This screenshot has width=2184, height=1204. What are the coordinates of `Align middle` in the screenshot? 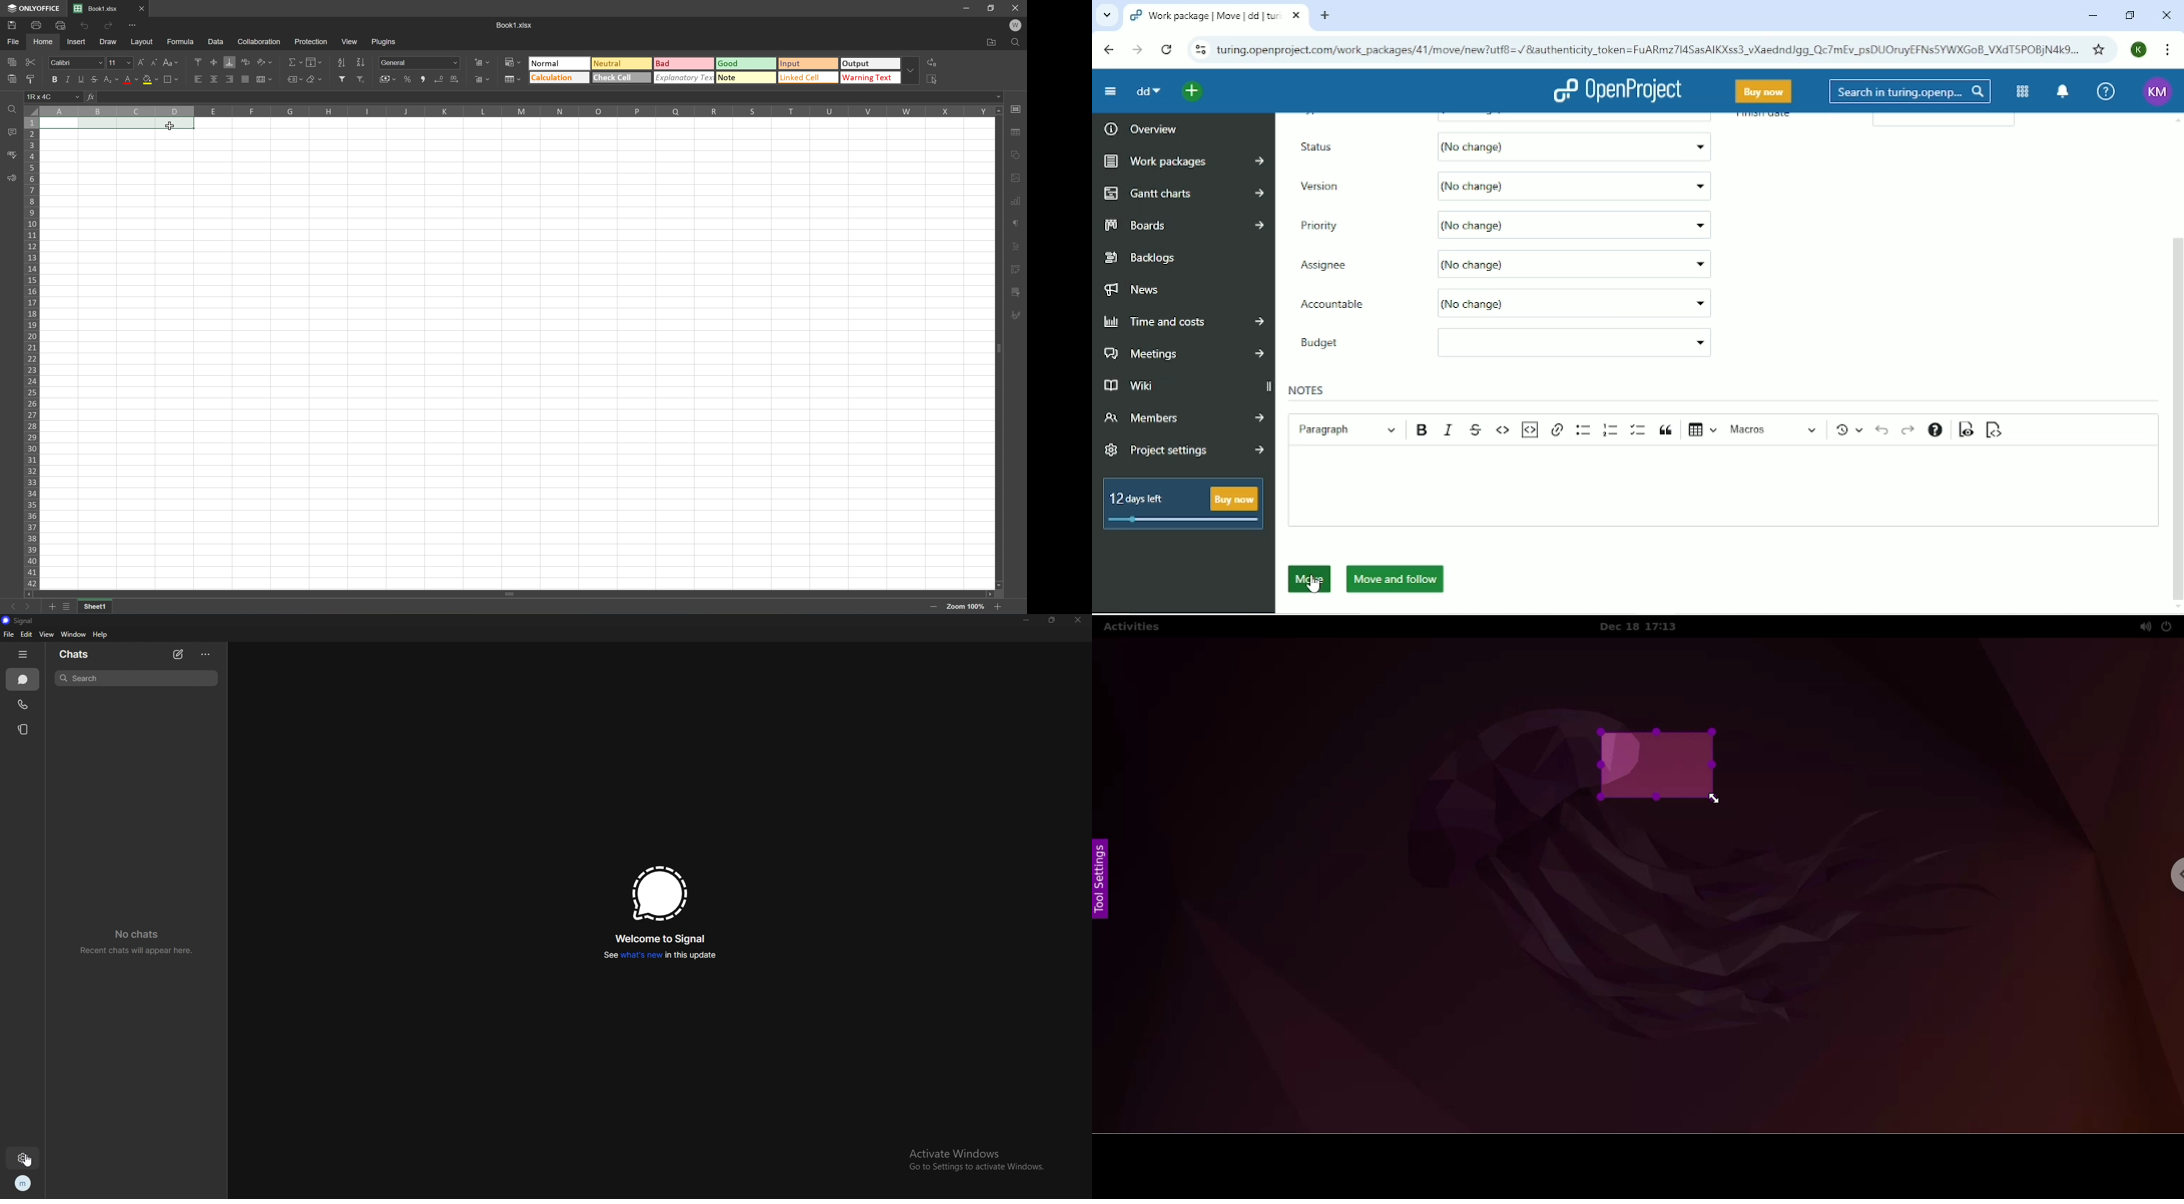 It's located at (214, 62).